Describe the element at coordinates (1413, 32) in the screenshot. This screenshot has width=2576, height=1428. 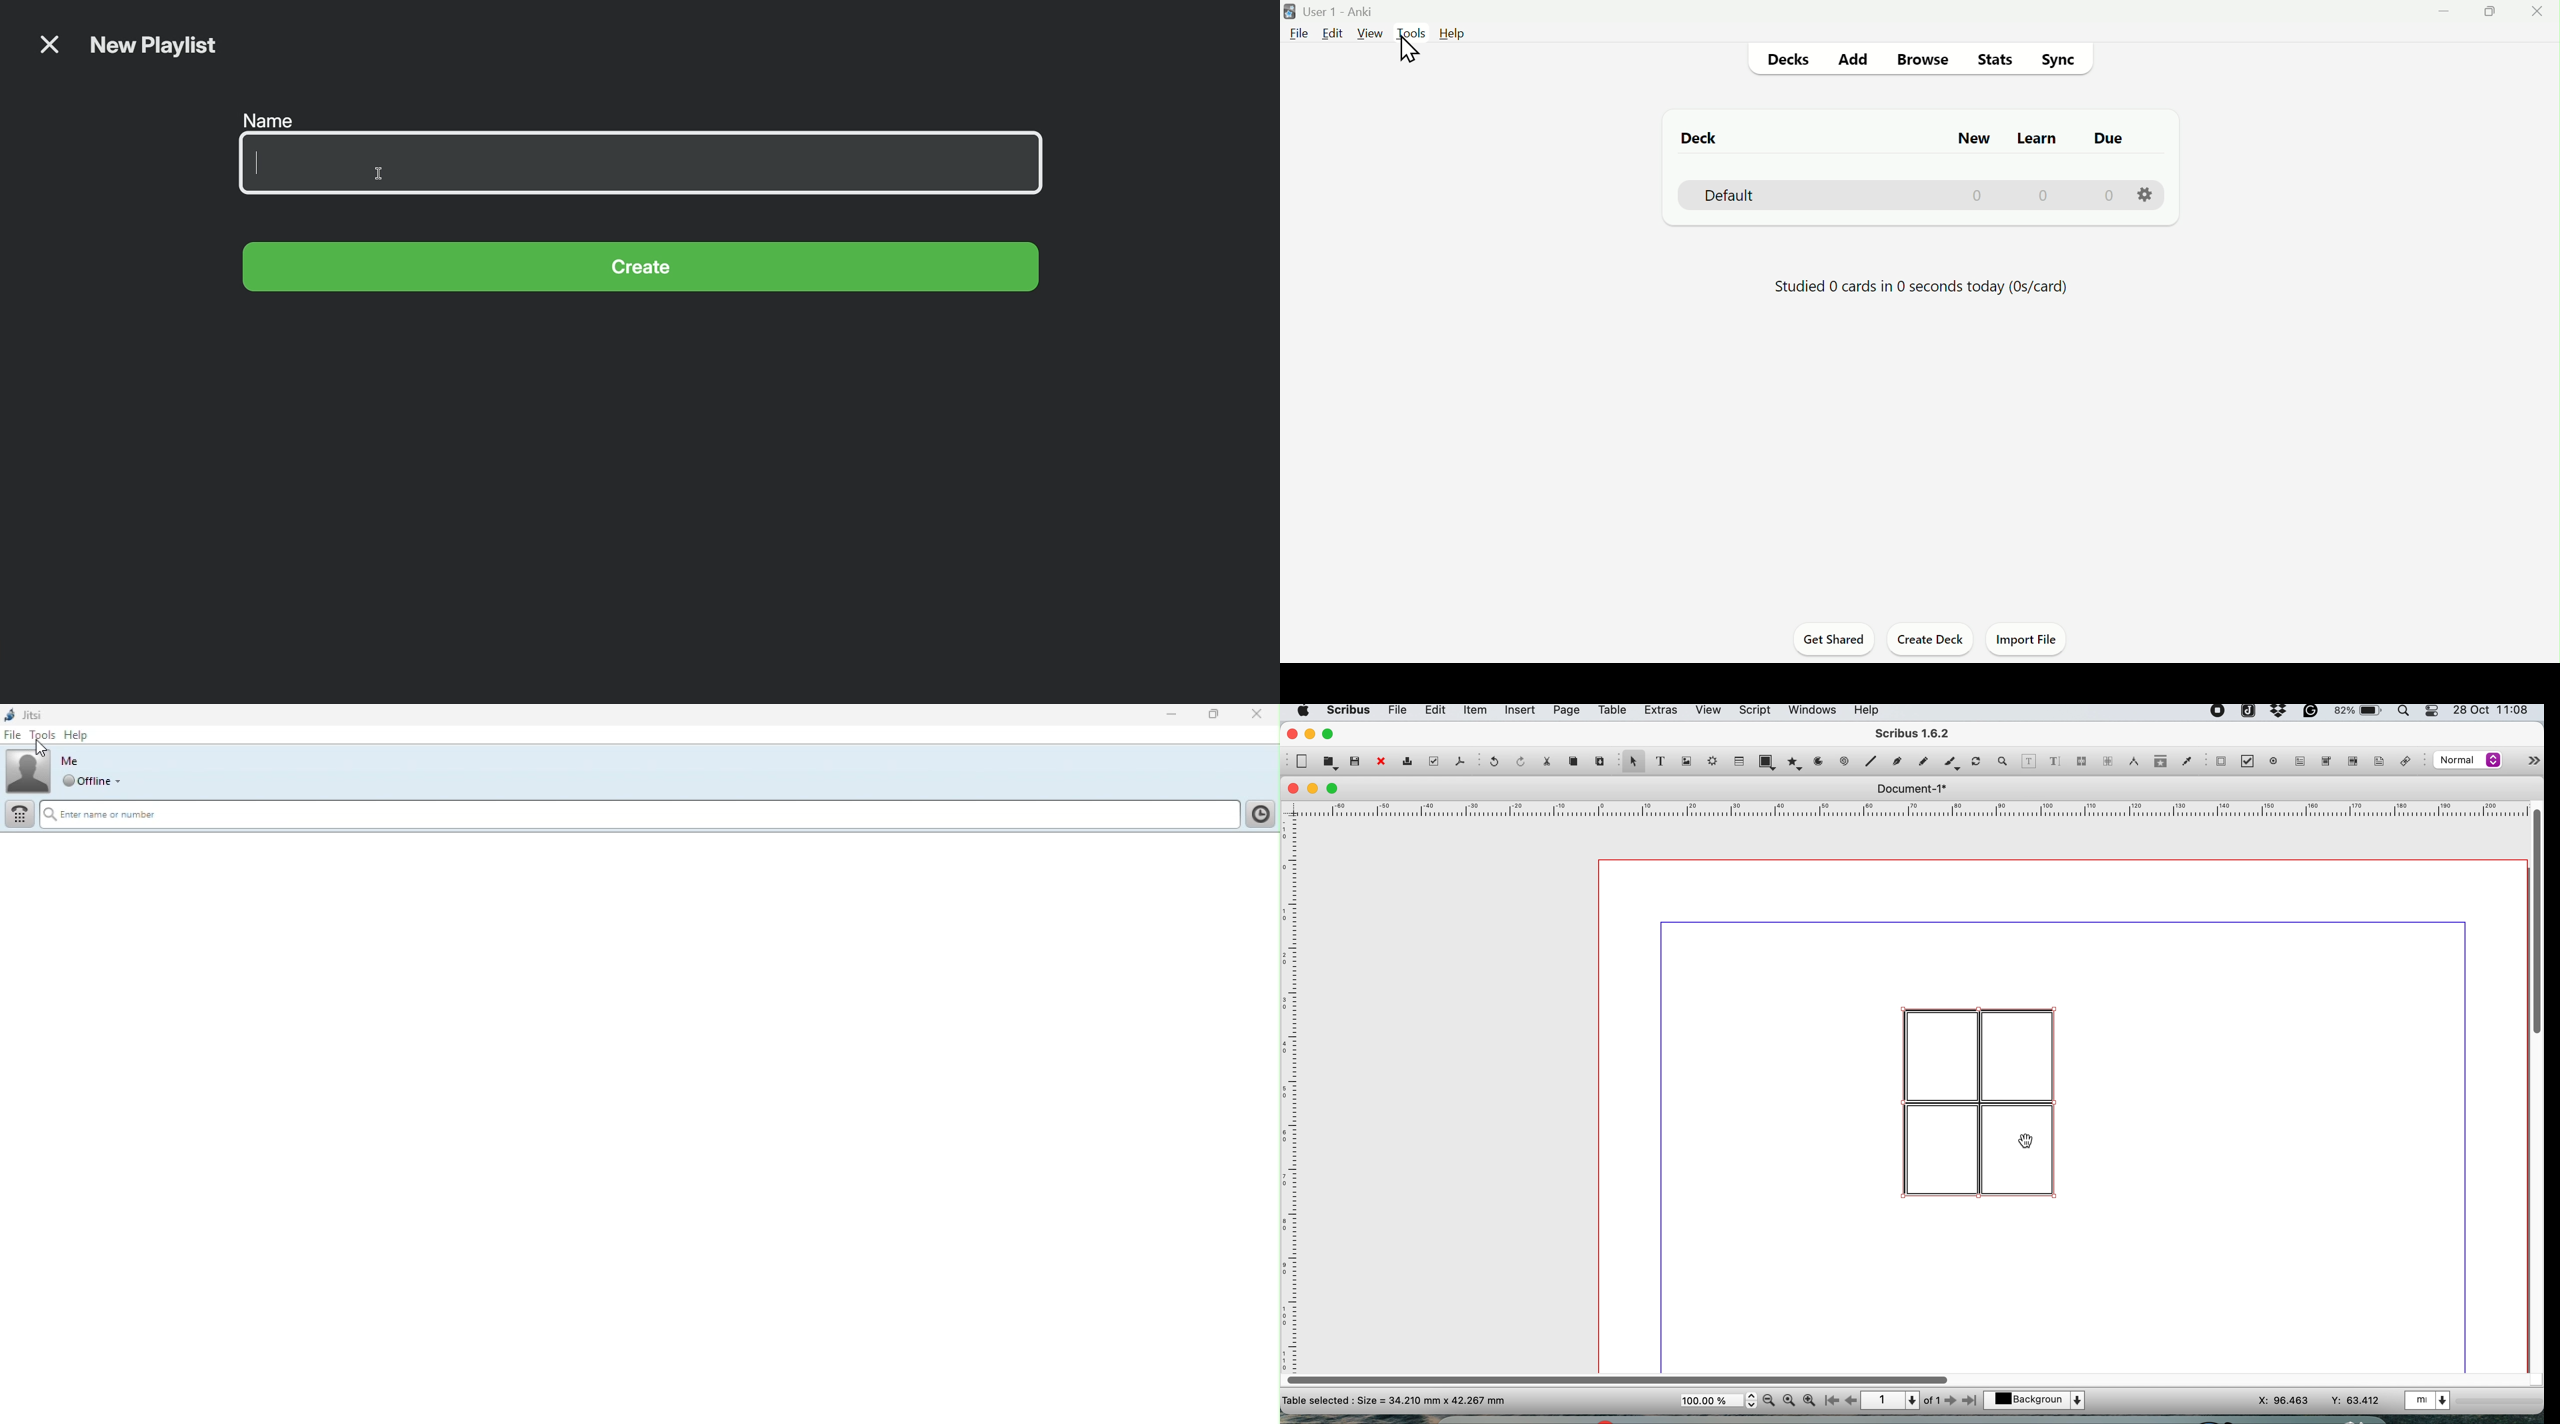
I see `Tools` at that location.